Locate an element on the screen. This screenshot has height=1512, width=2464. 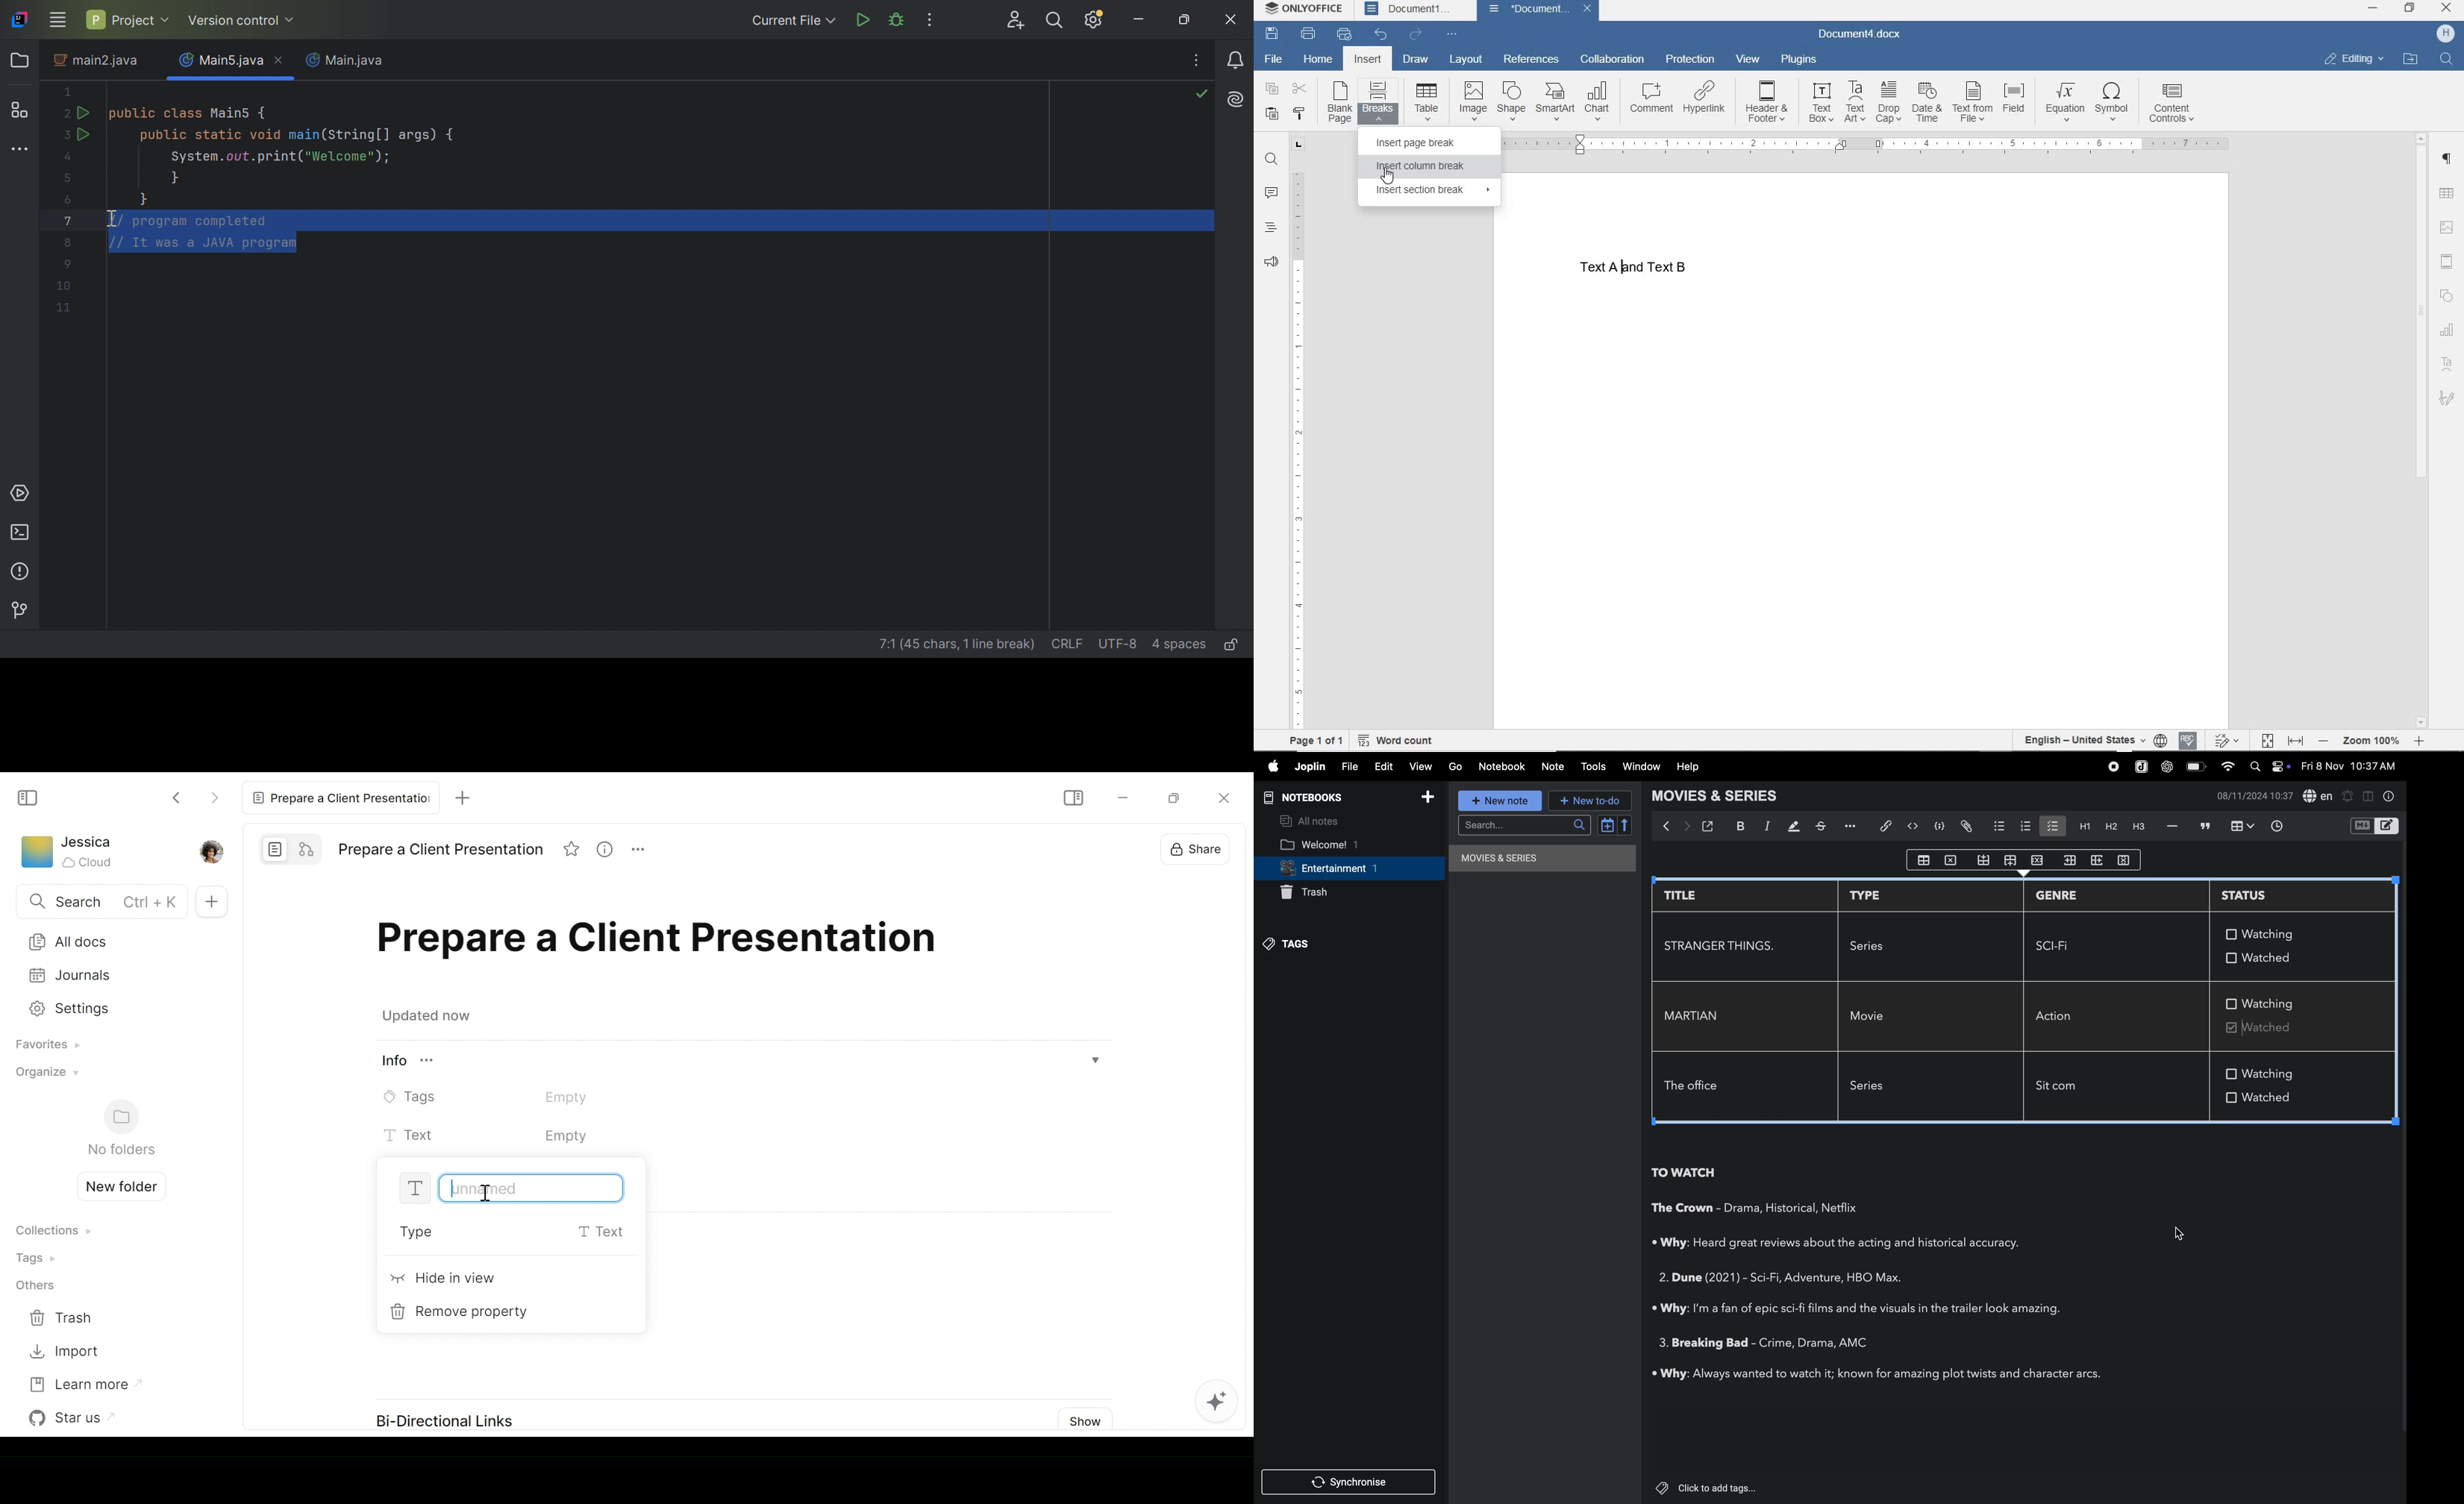
Main menu is located at coordinates (58, 20).